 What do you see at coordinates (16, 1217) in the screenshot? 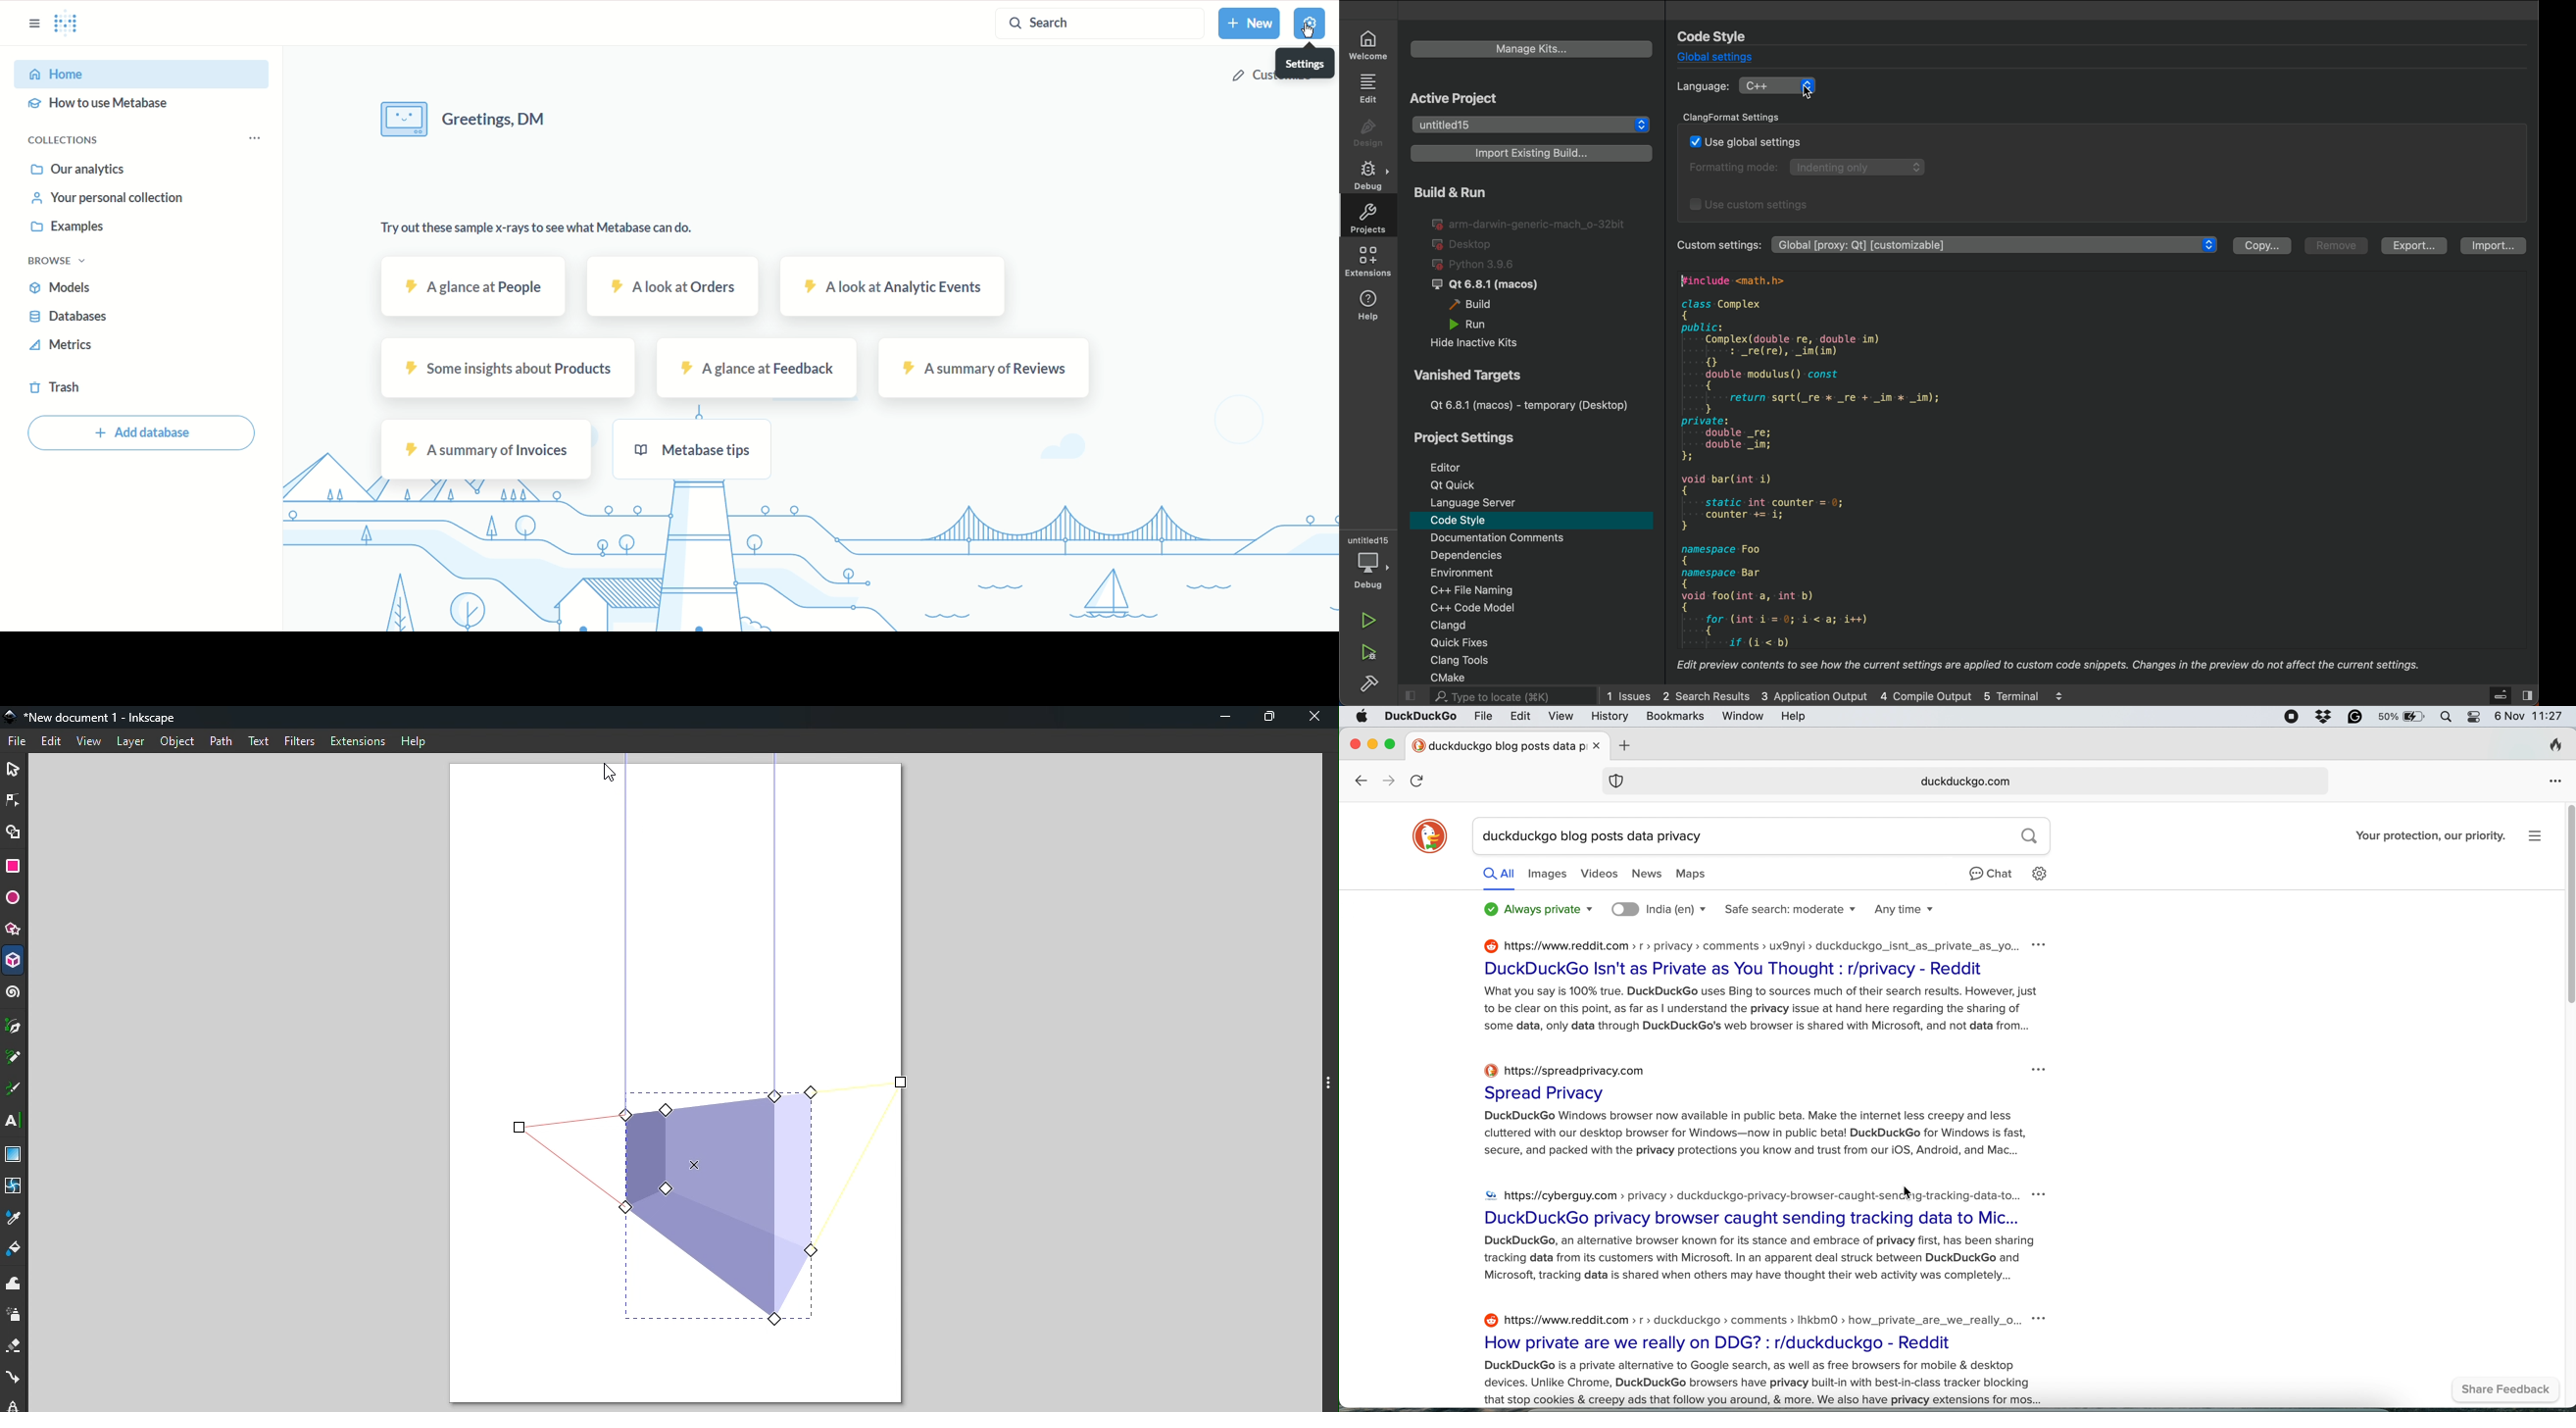
I see `Dropper tool` at bounding box center [16, 1217].